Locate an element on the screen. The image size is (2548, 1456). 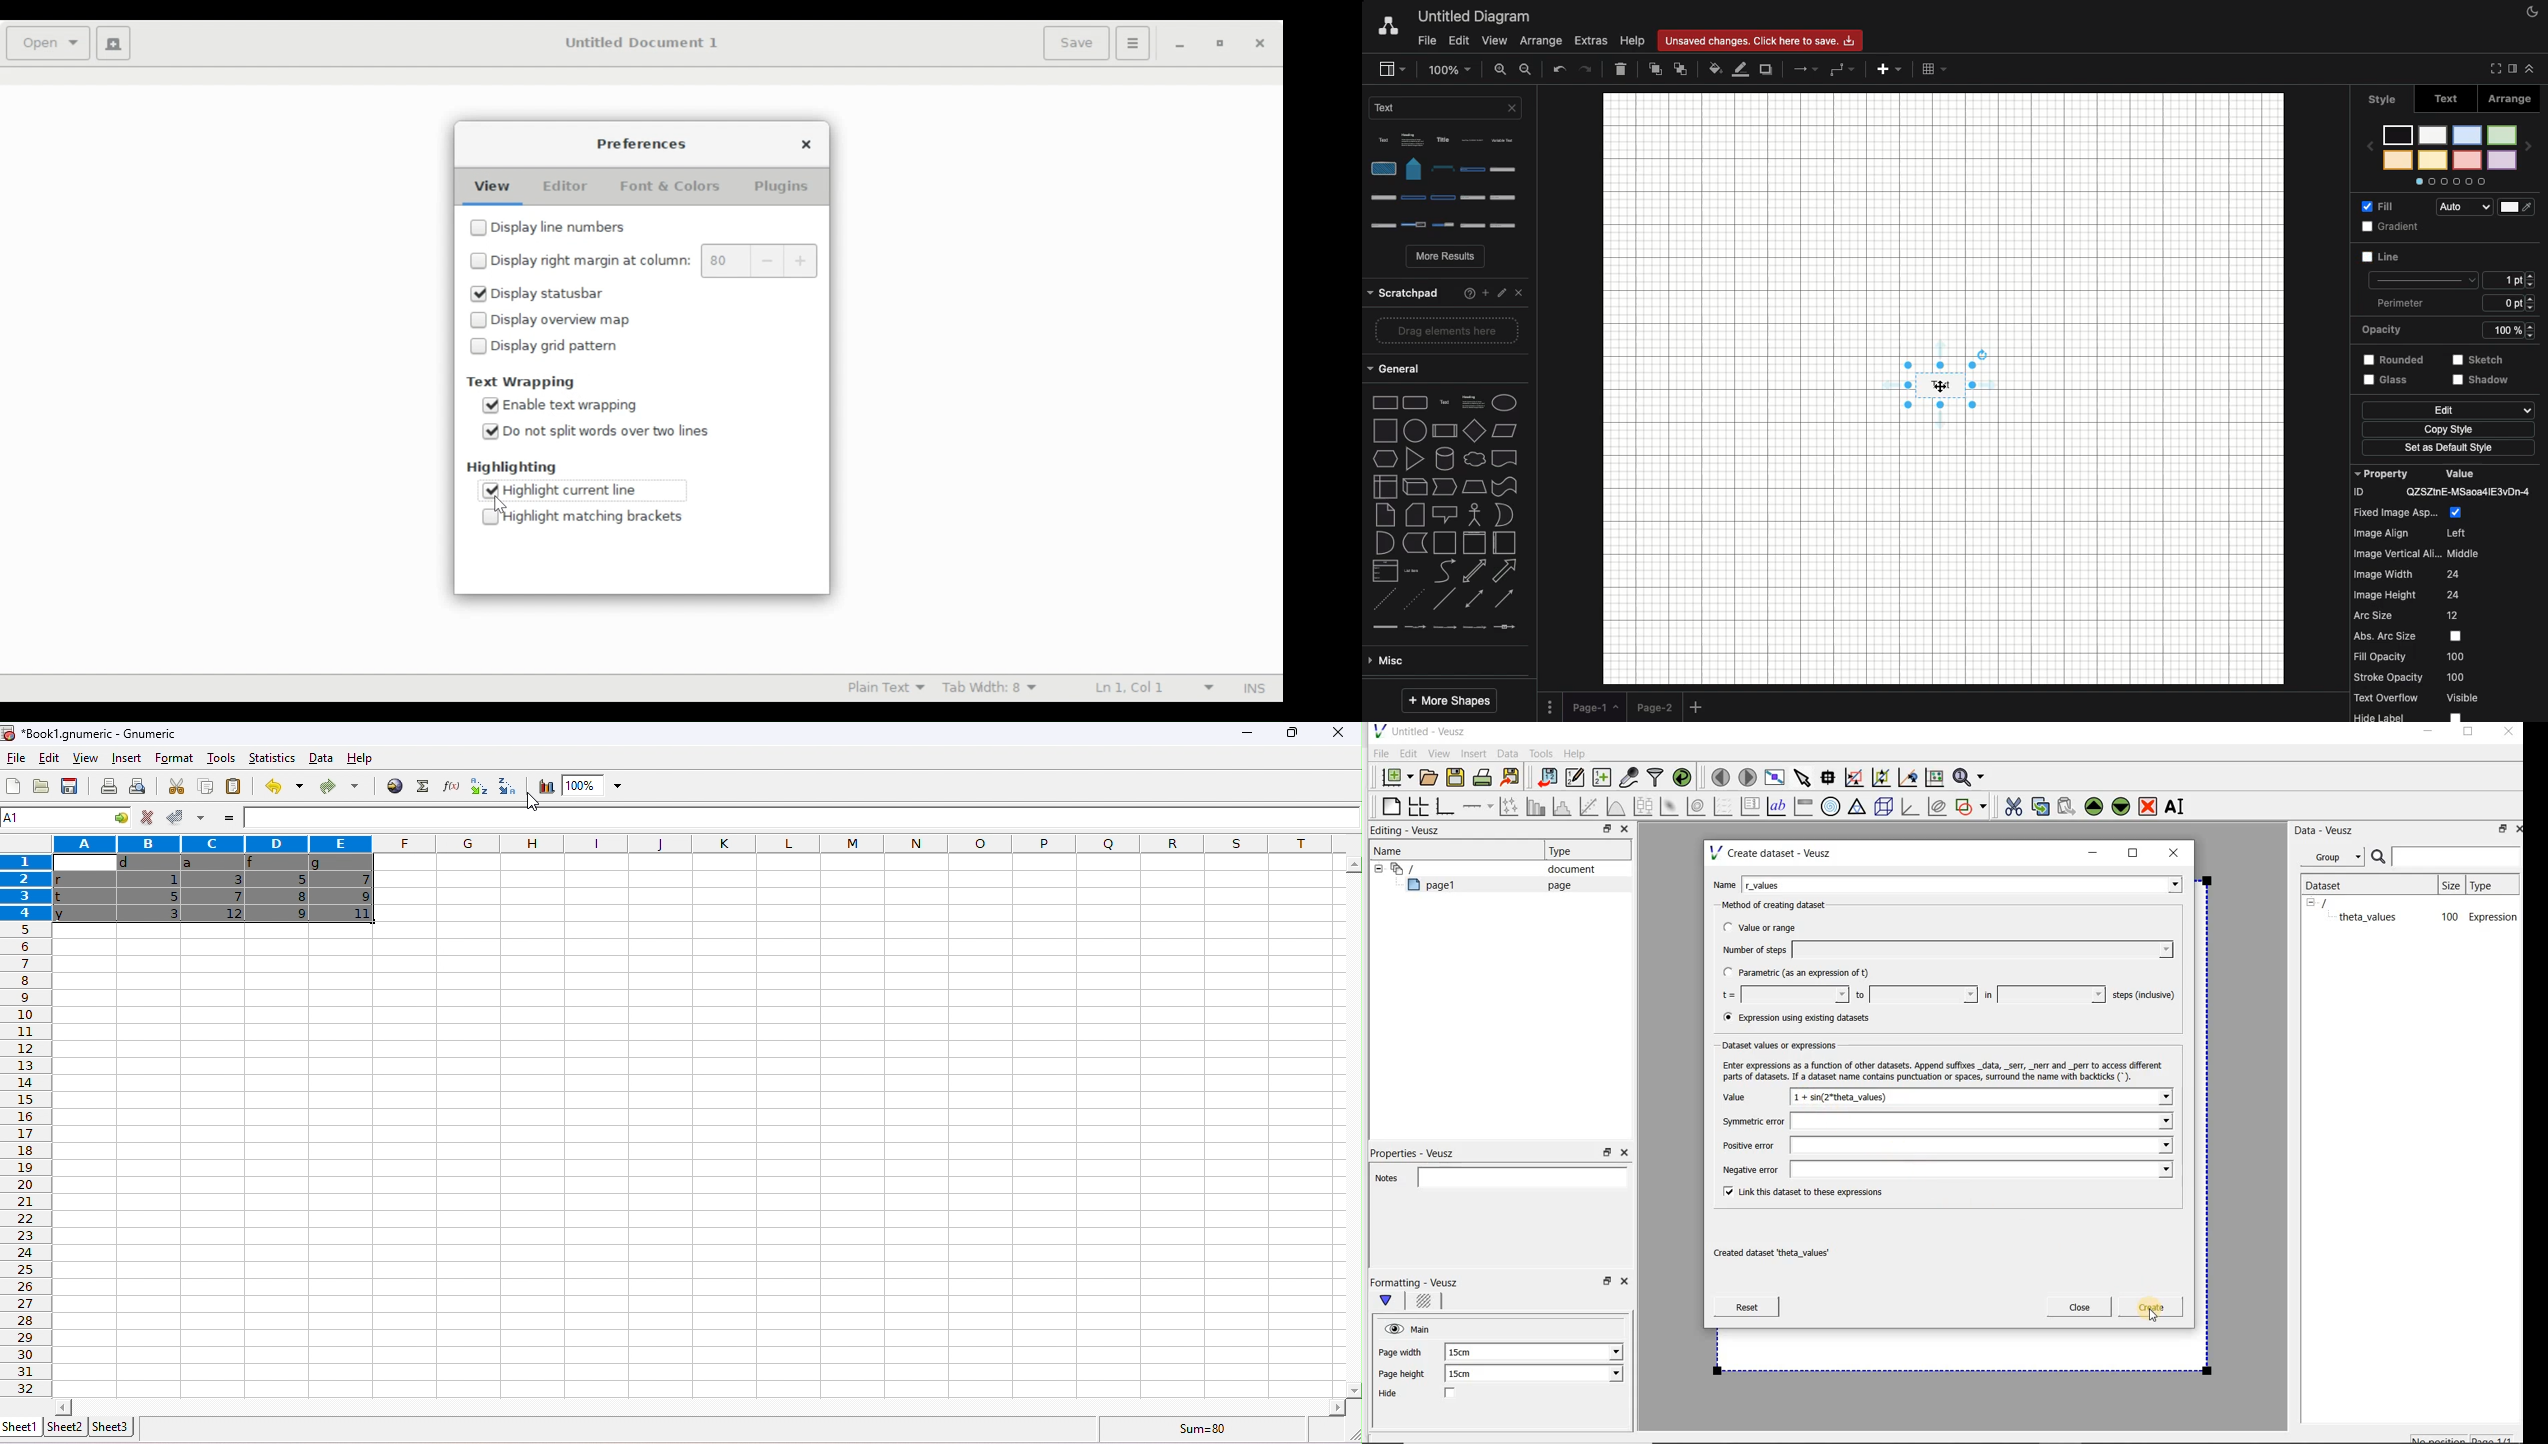
size is located at coordinates (2451, 883).